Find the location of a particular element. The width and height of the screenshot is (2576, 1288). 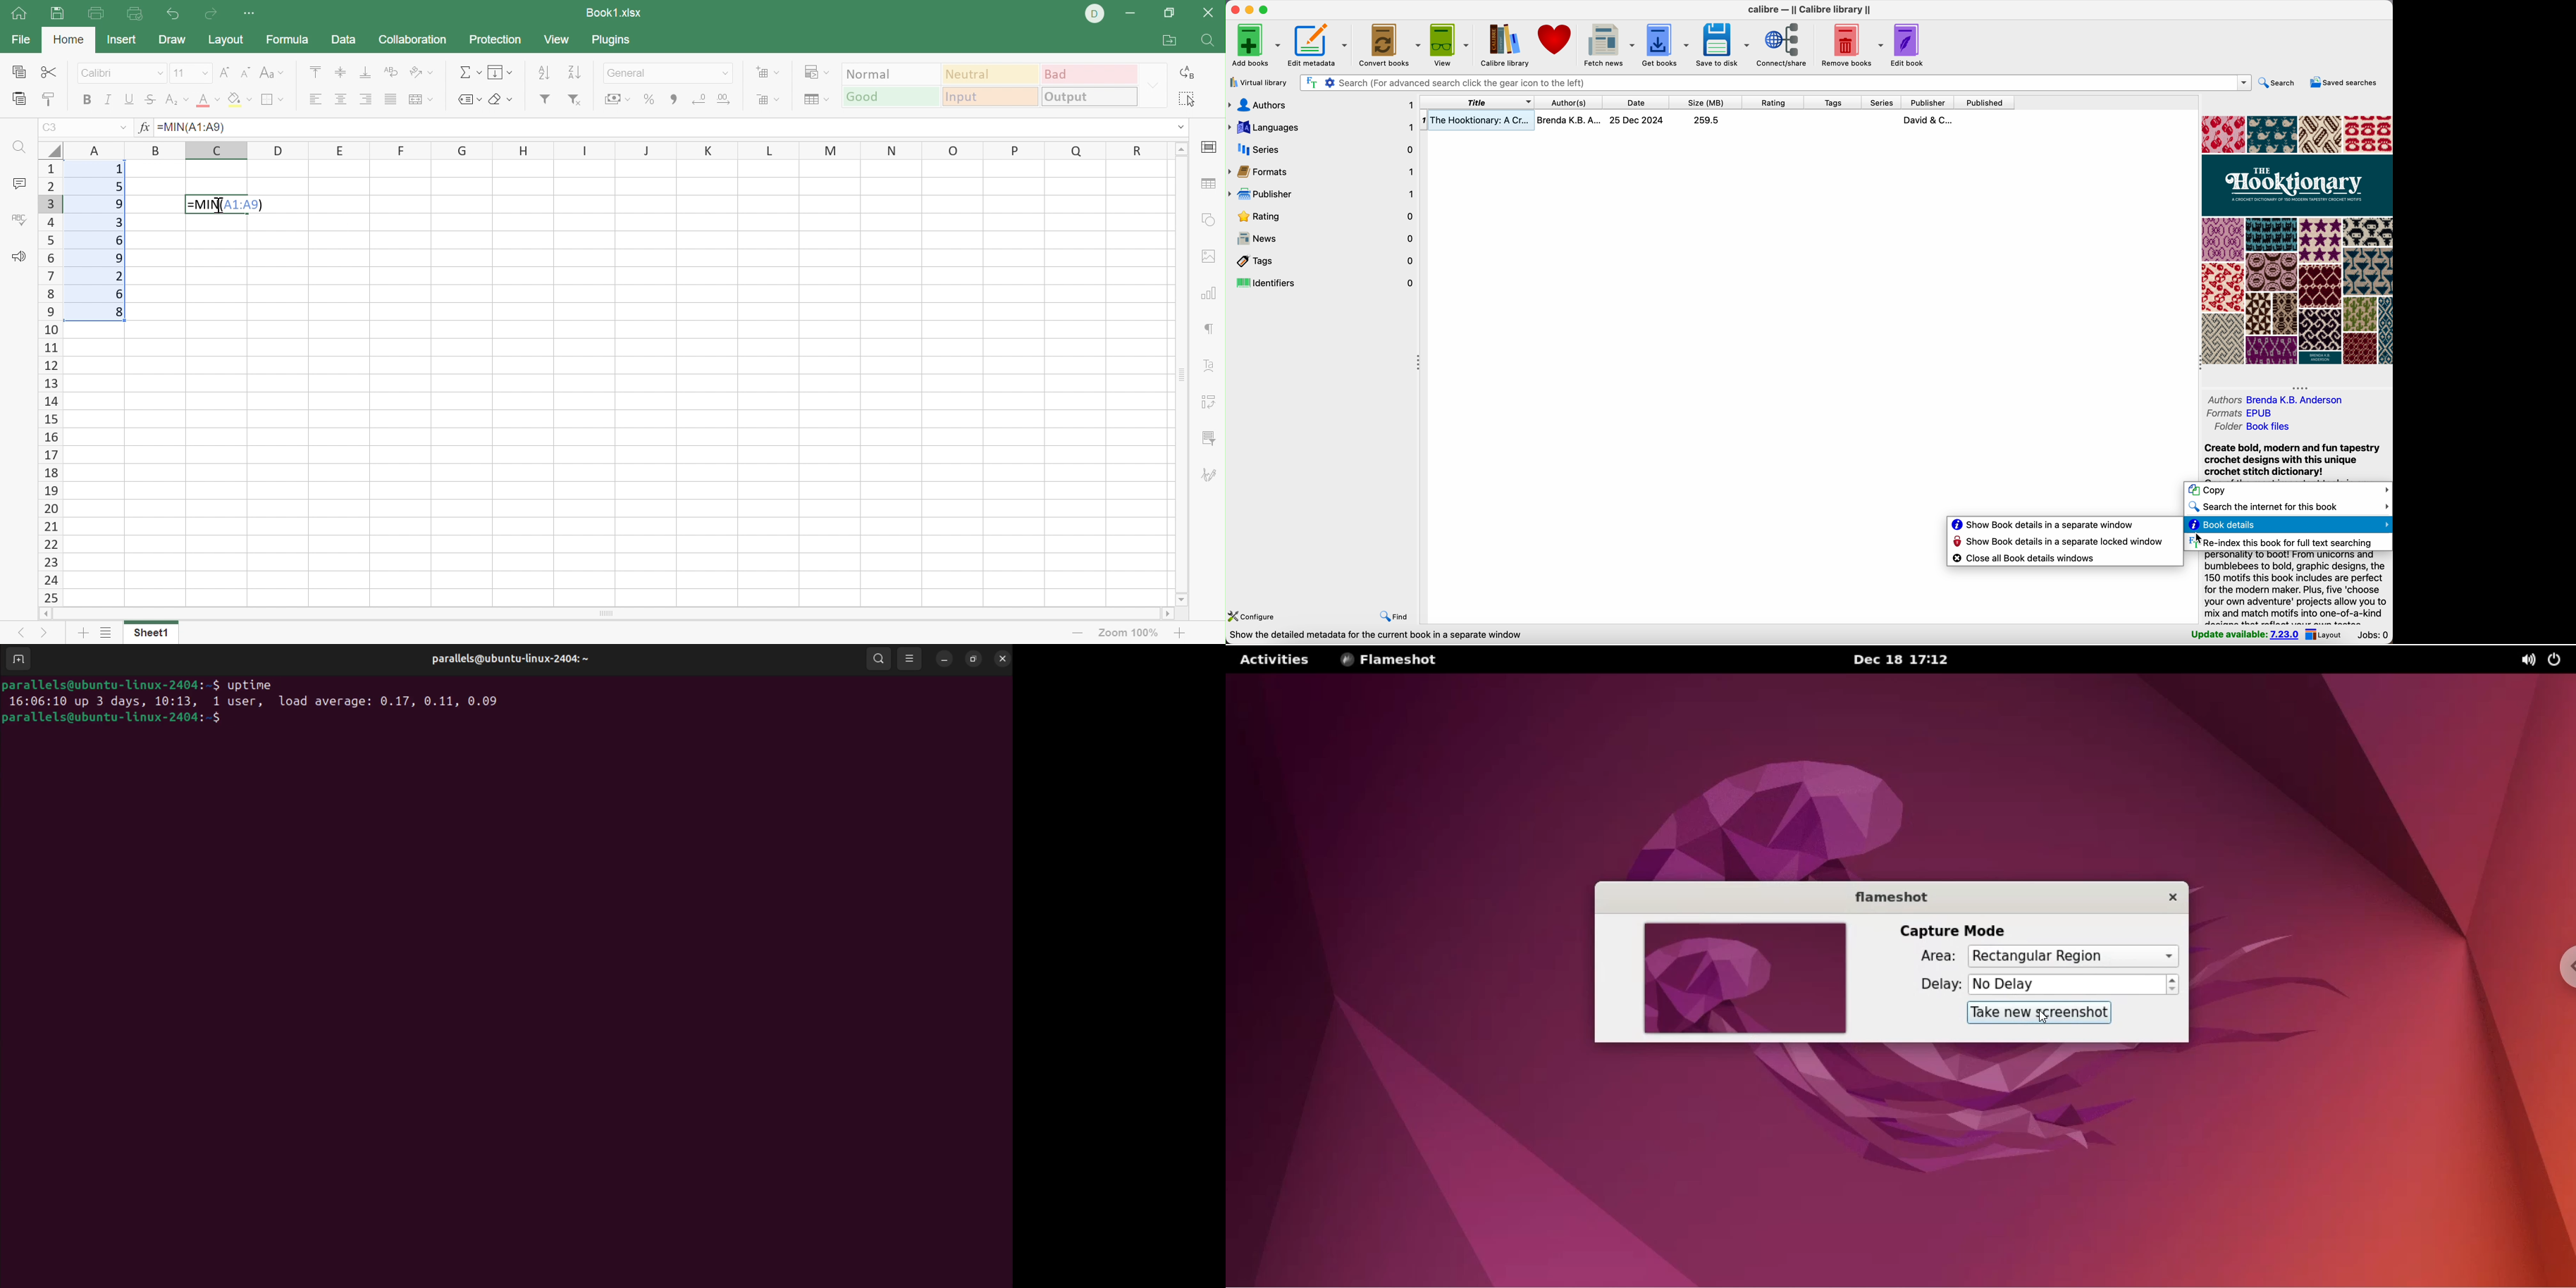

Table settings is located at coordinates (1209, 184).